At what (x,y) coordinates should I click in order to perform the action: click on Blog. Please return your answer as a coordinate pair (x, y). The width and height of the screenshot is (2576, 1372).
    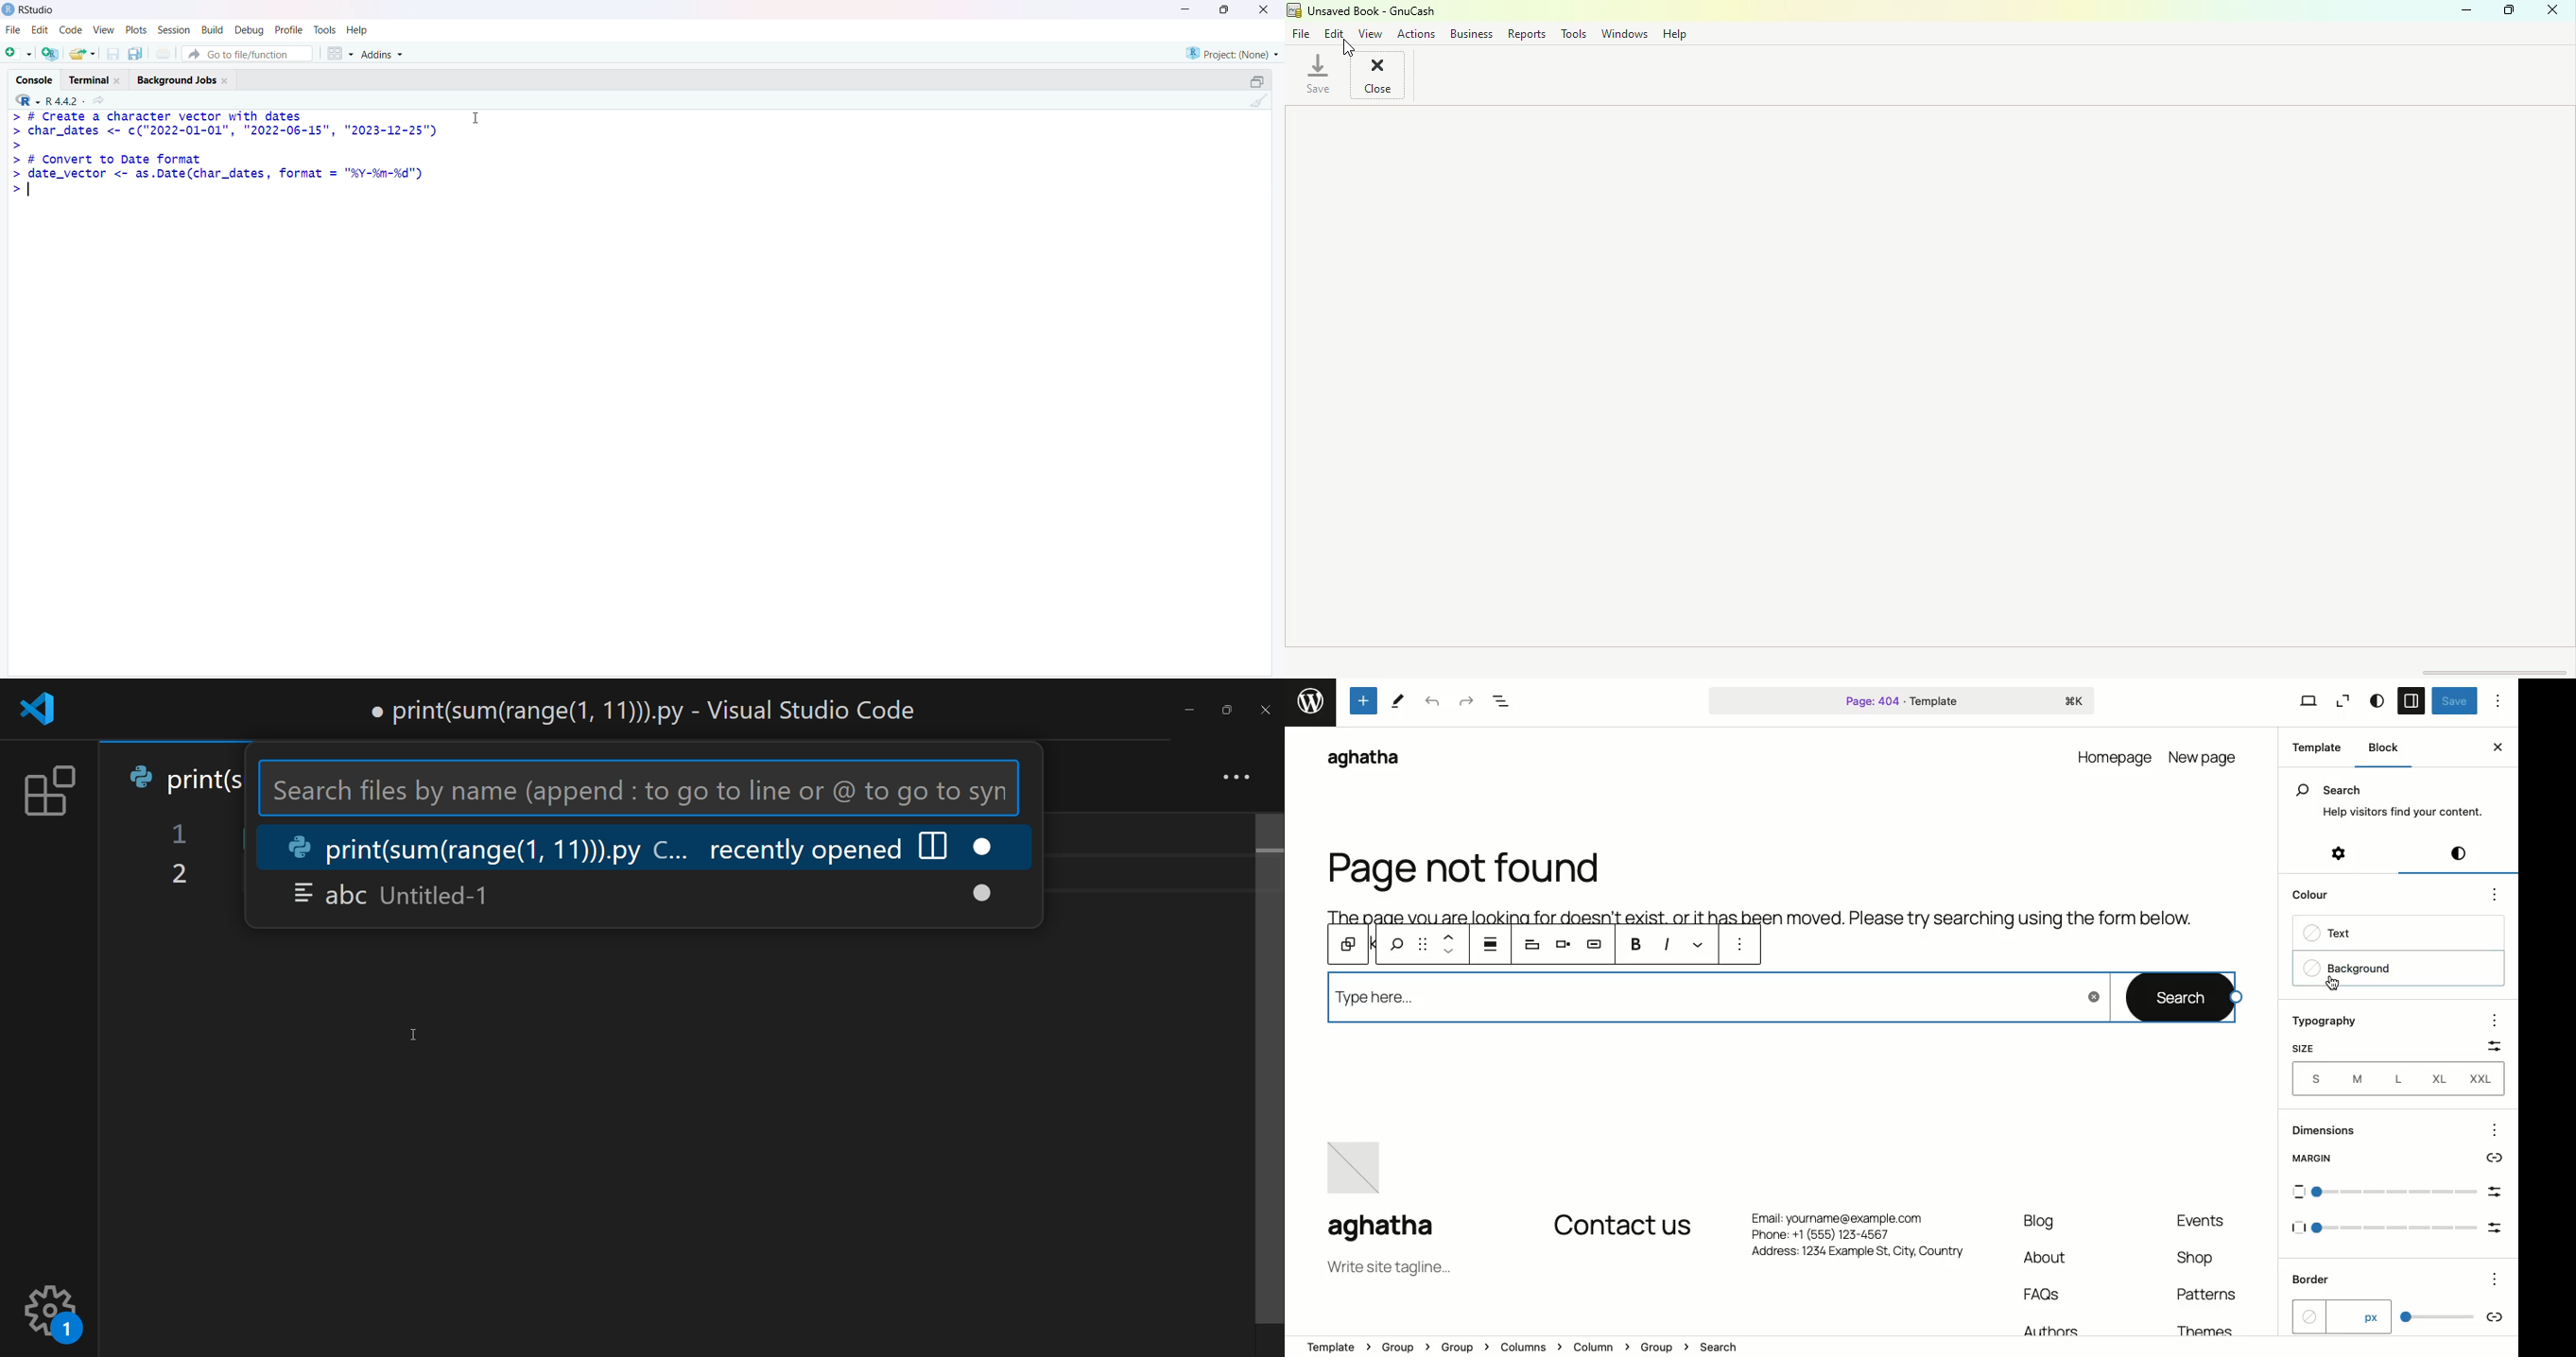
    Looking at the image, I should click on (2041, 1222).